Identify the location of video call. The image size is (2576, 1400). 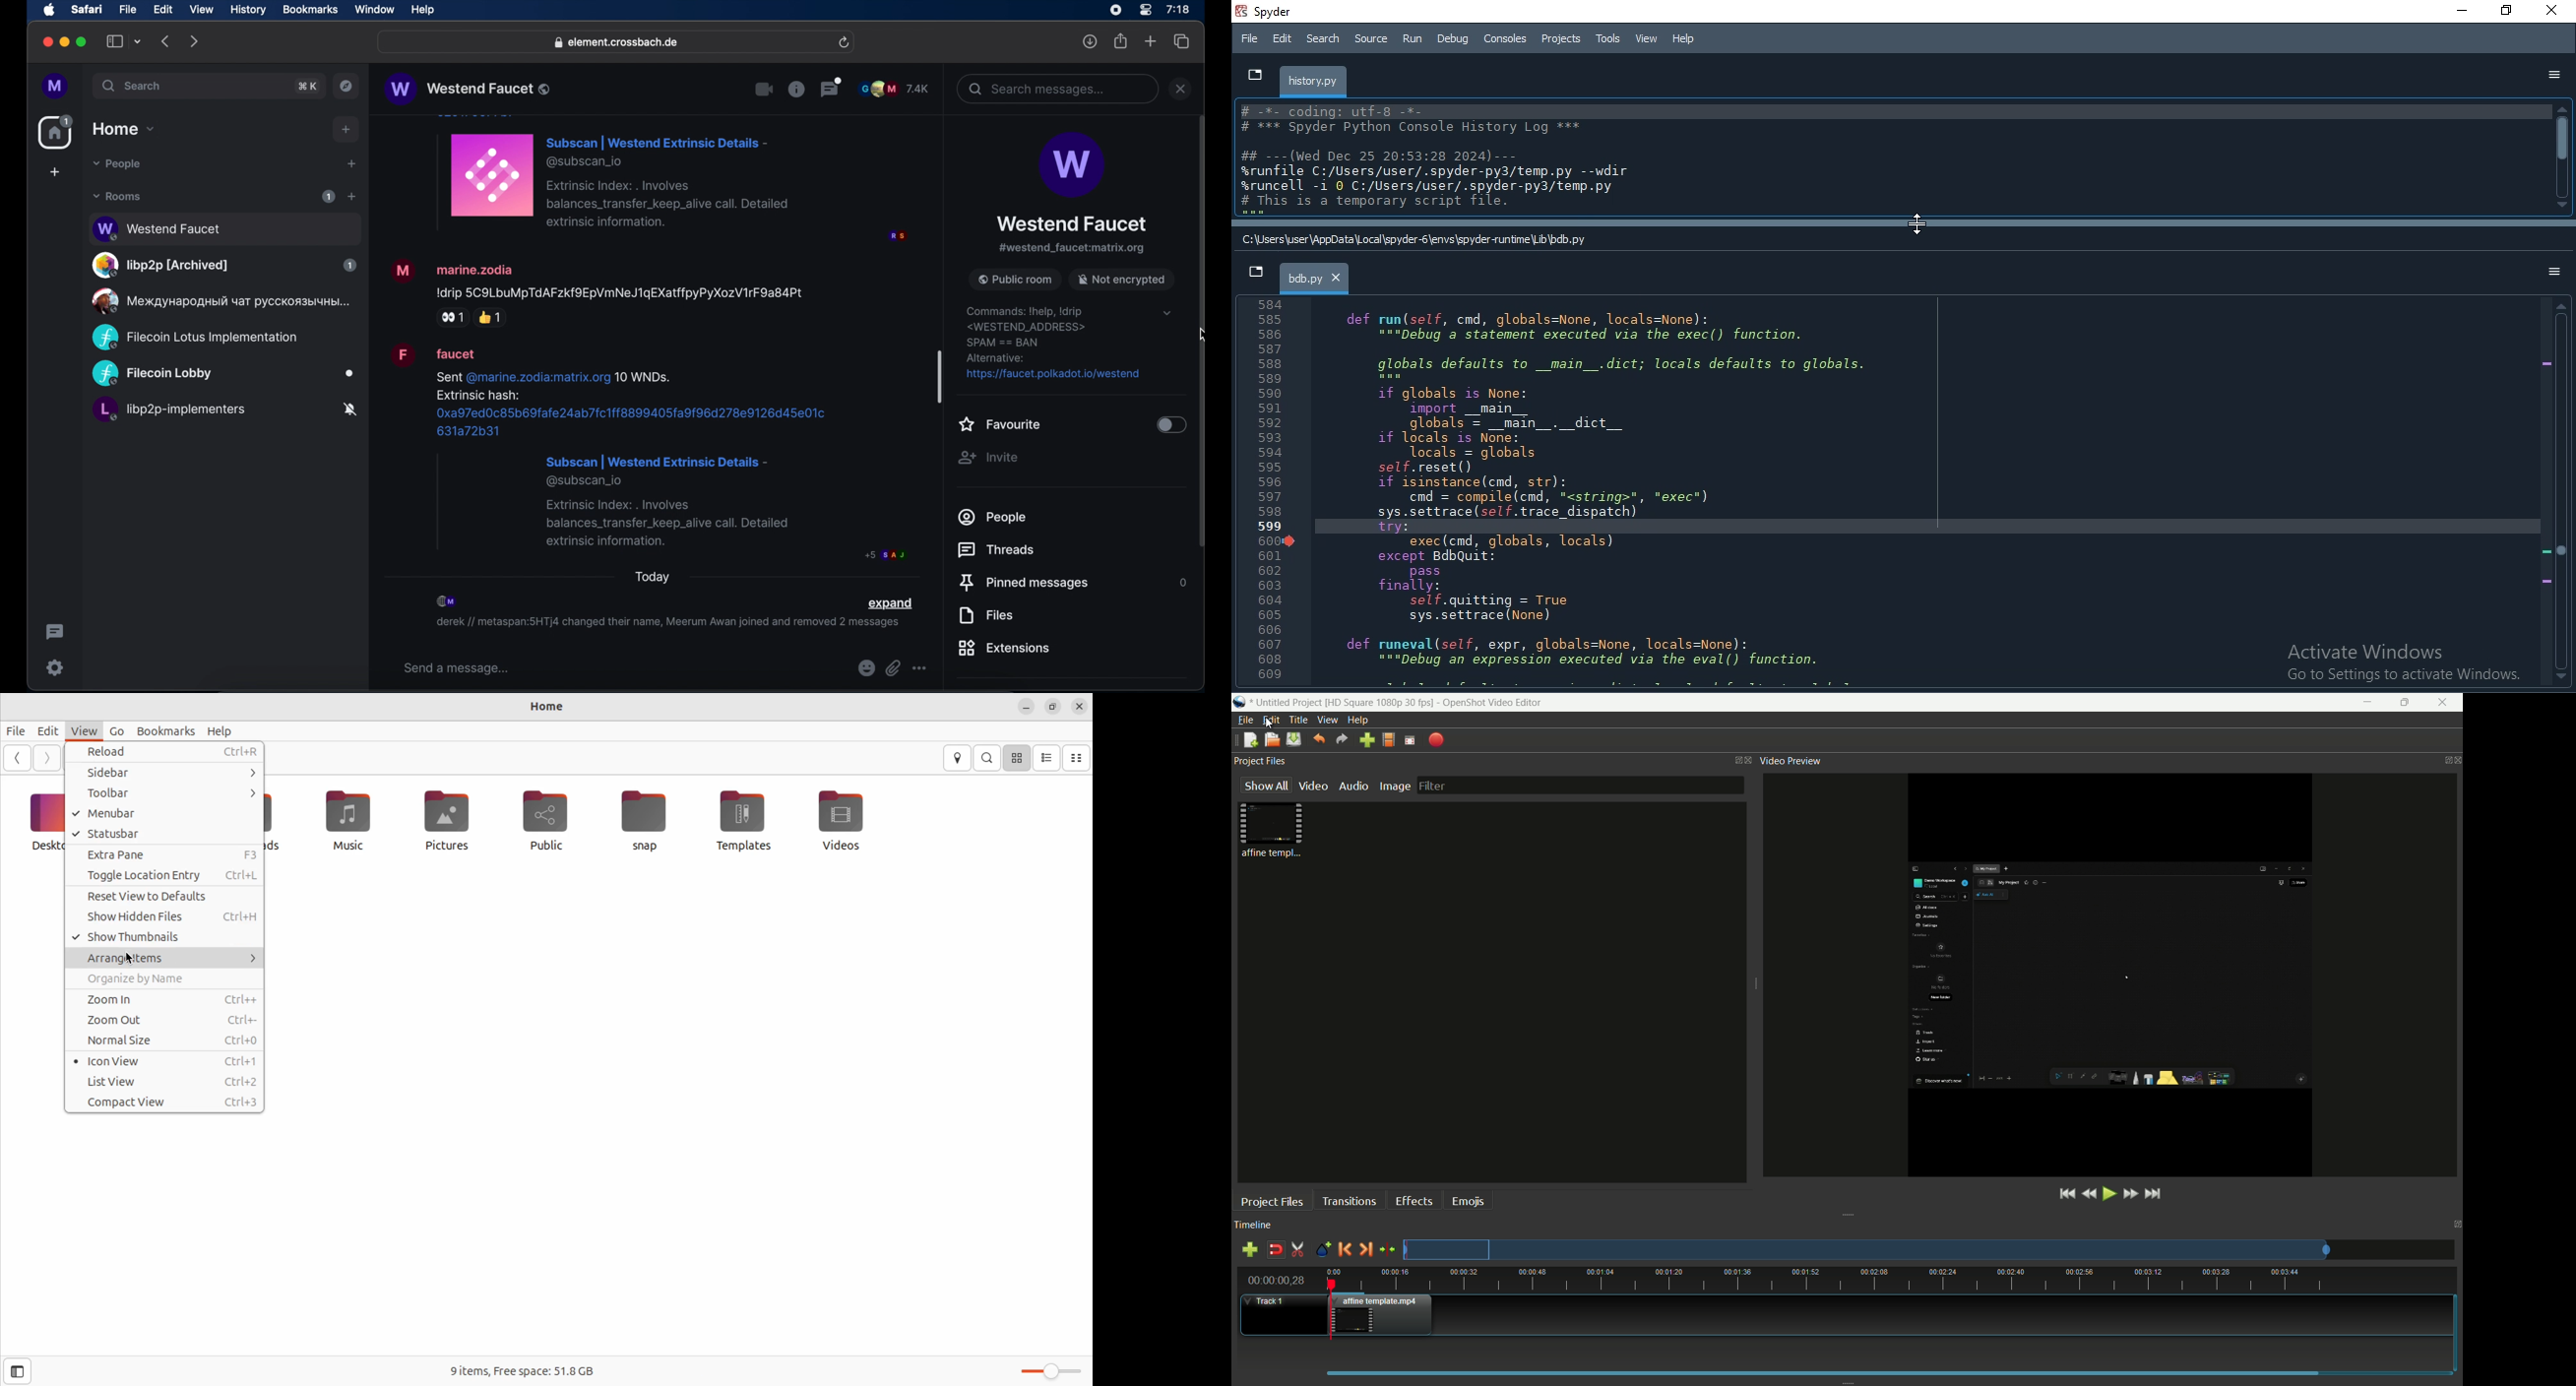
(765, 90).